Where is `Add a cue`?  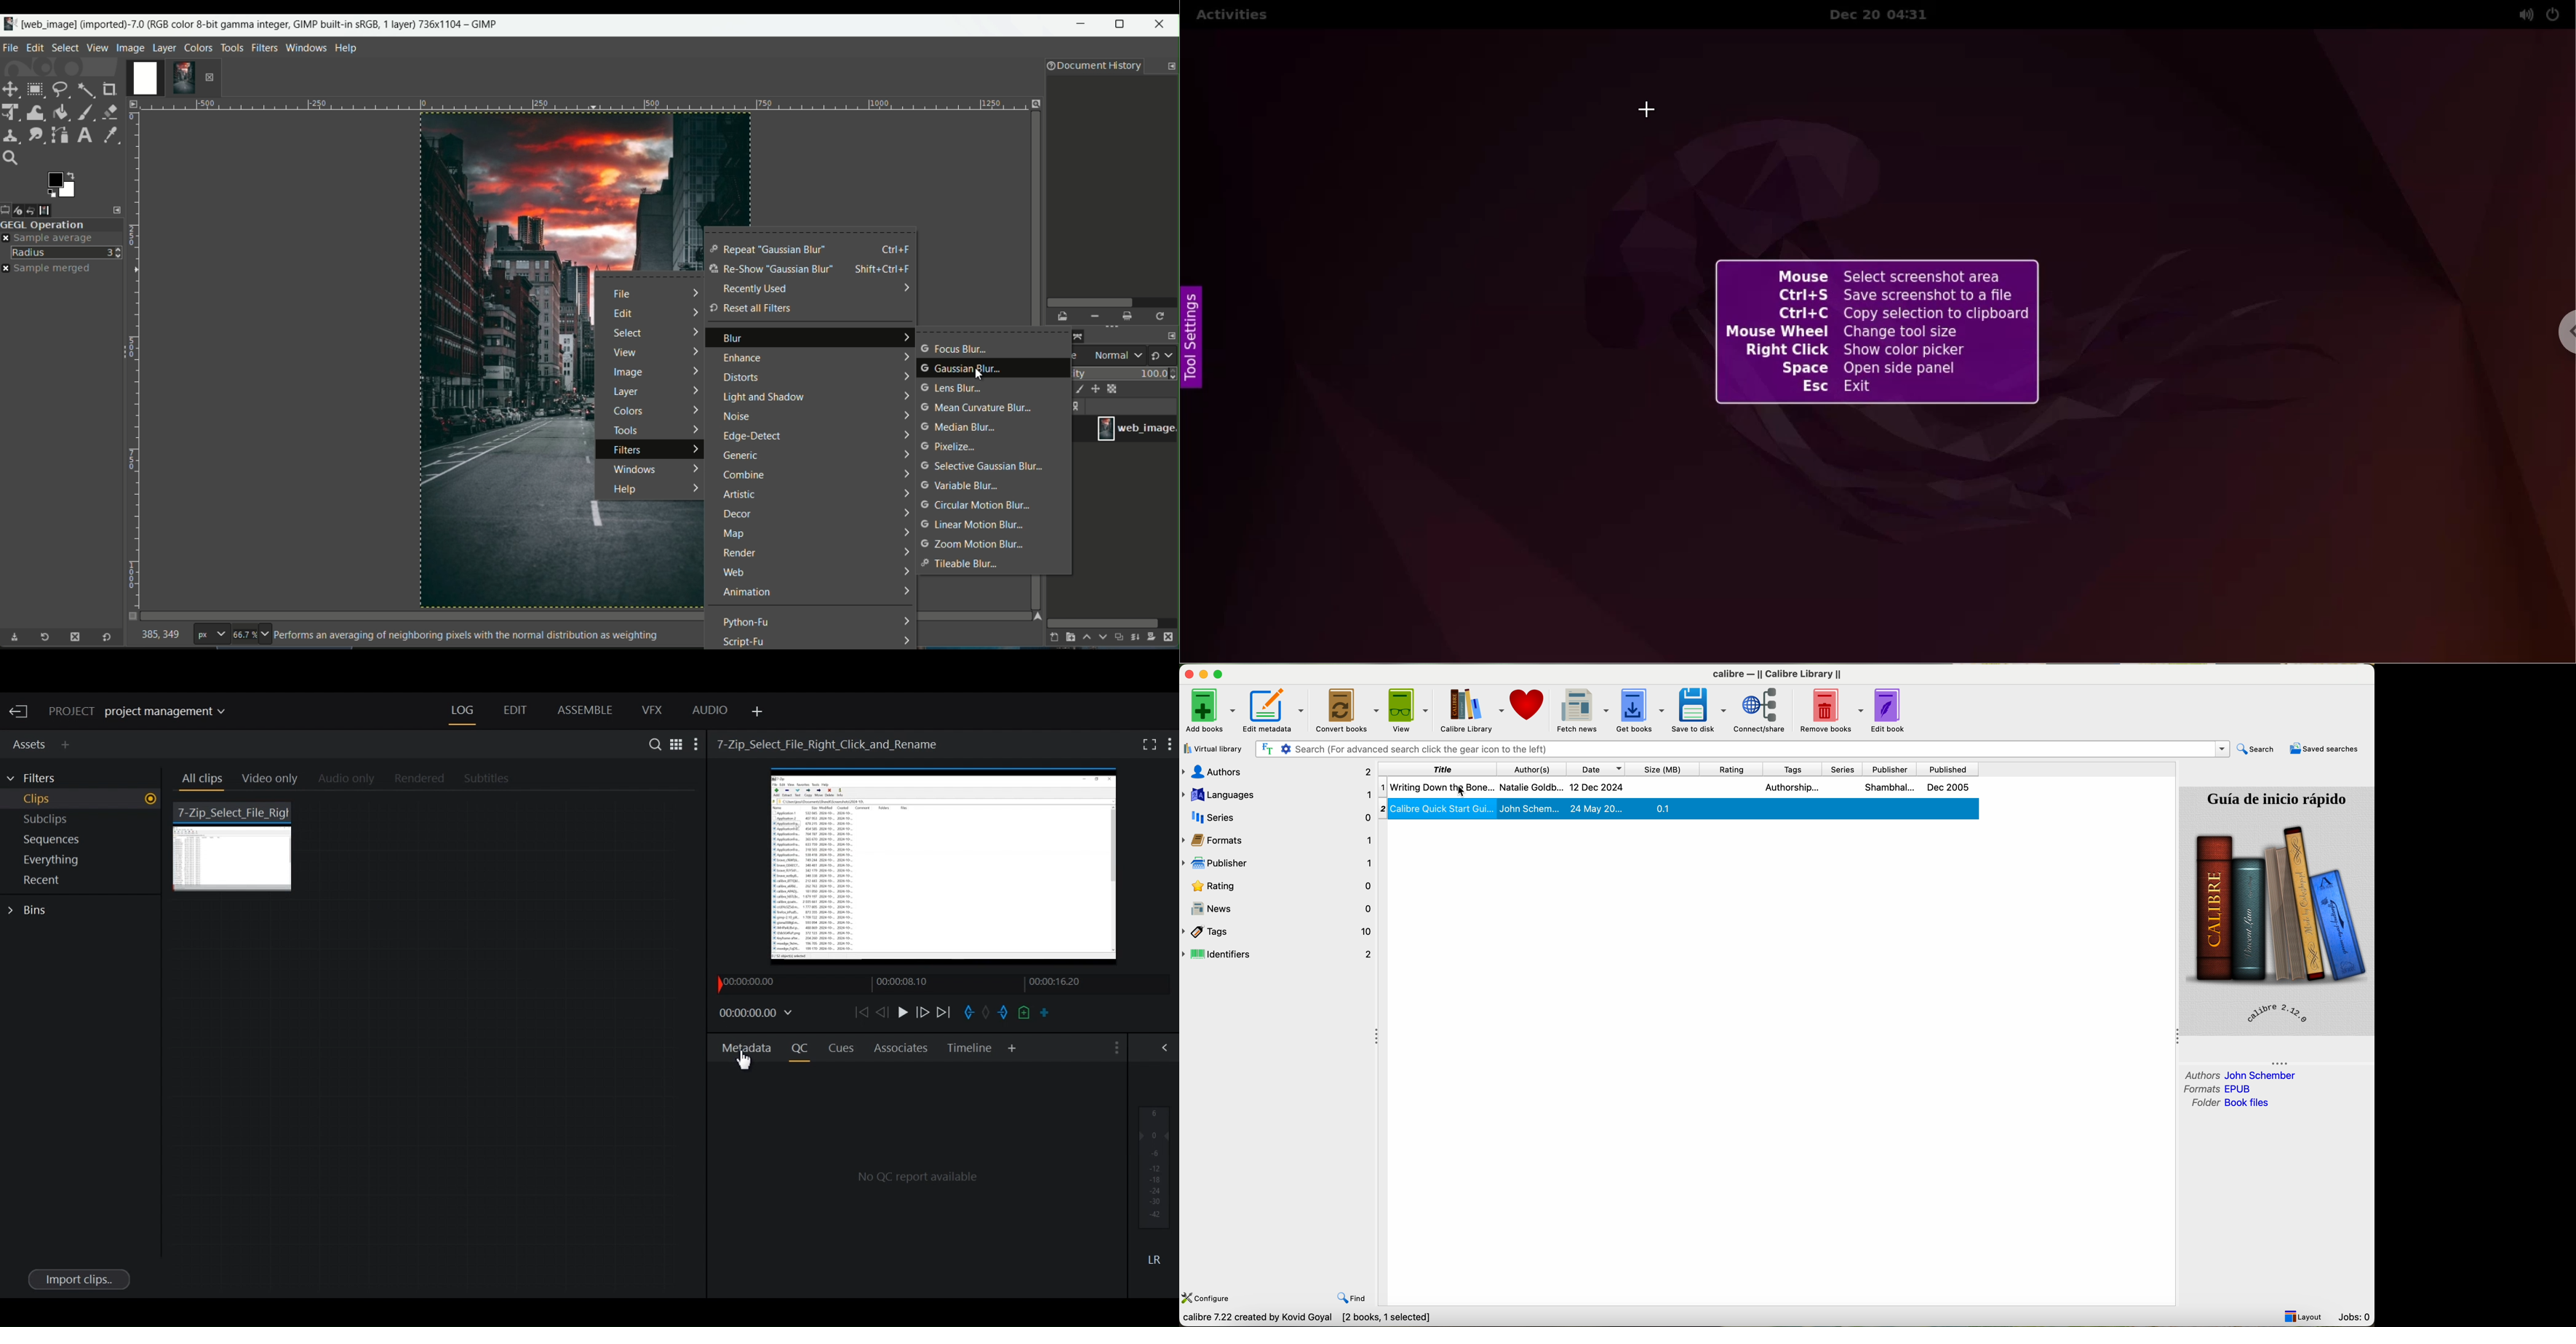 Add a cue is located at coordinates (1024, 1013).